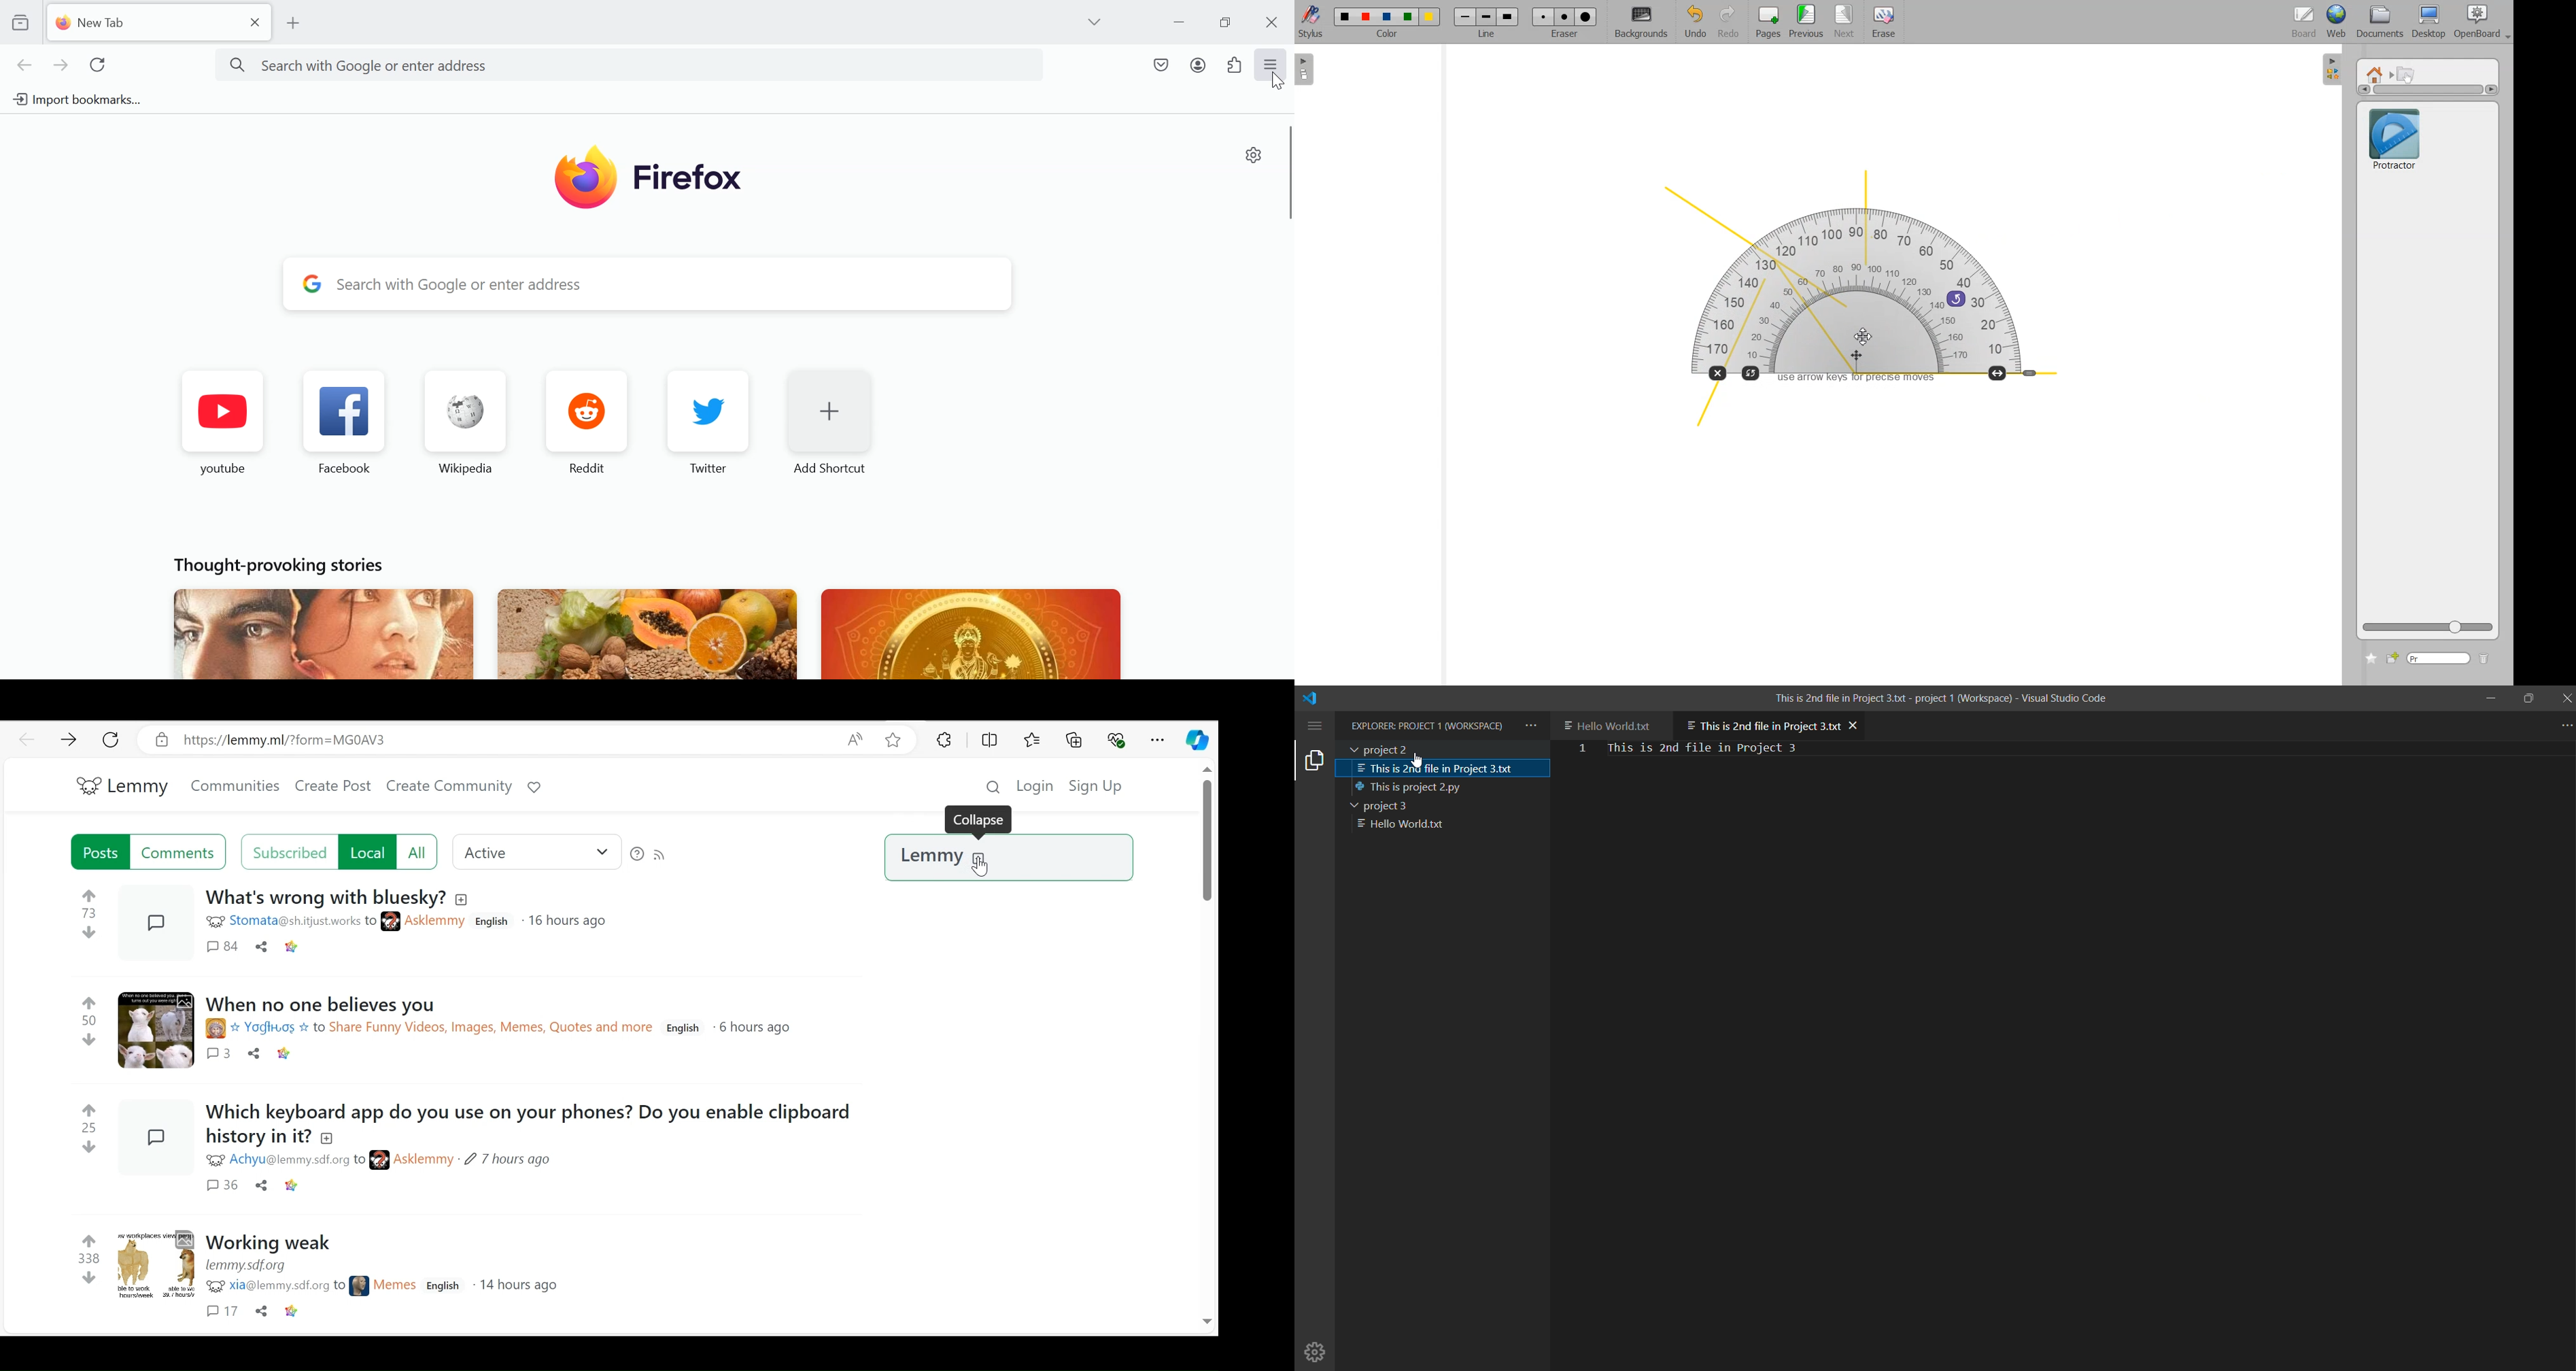 The width and height of the screenshot is (2576, 1372). What do you see at coordinates (111, 740) in the screenshot?
I see `Refresh` at bounding box center [111, 740].